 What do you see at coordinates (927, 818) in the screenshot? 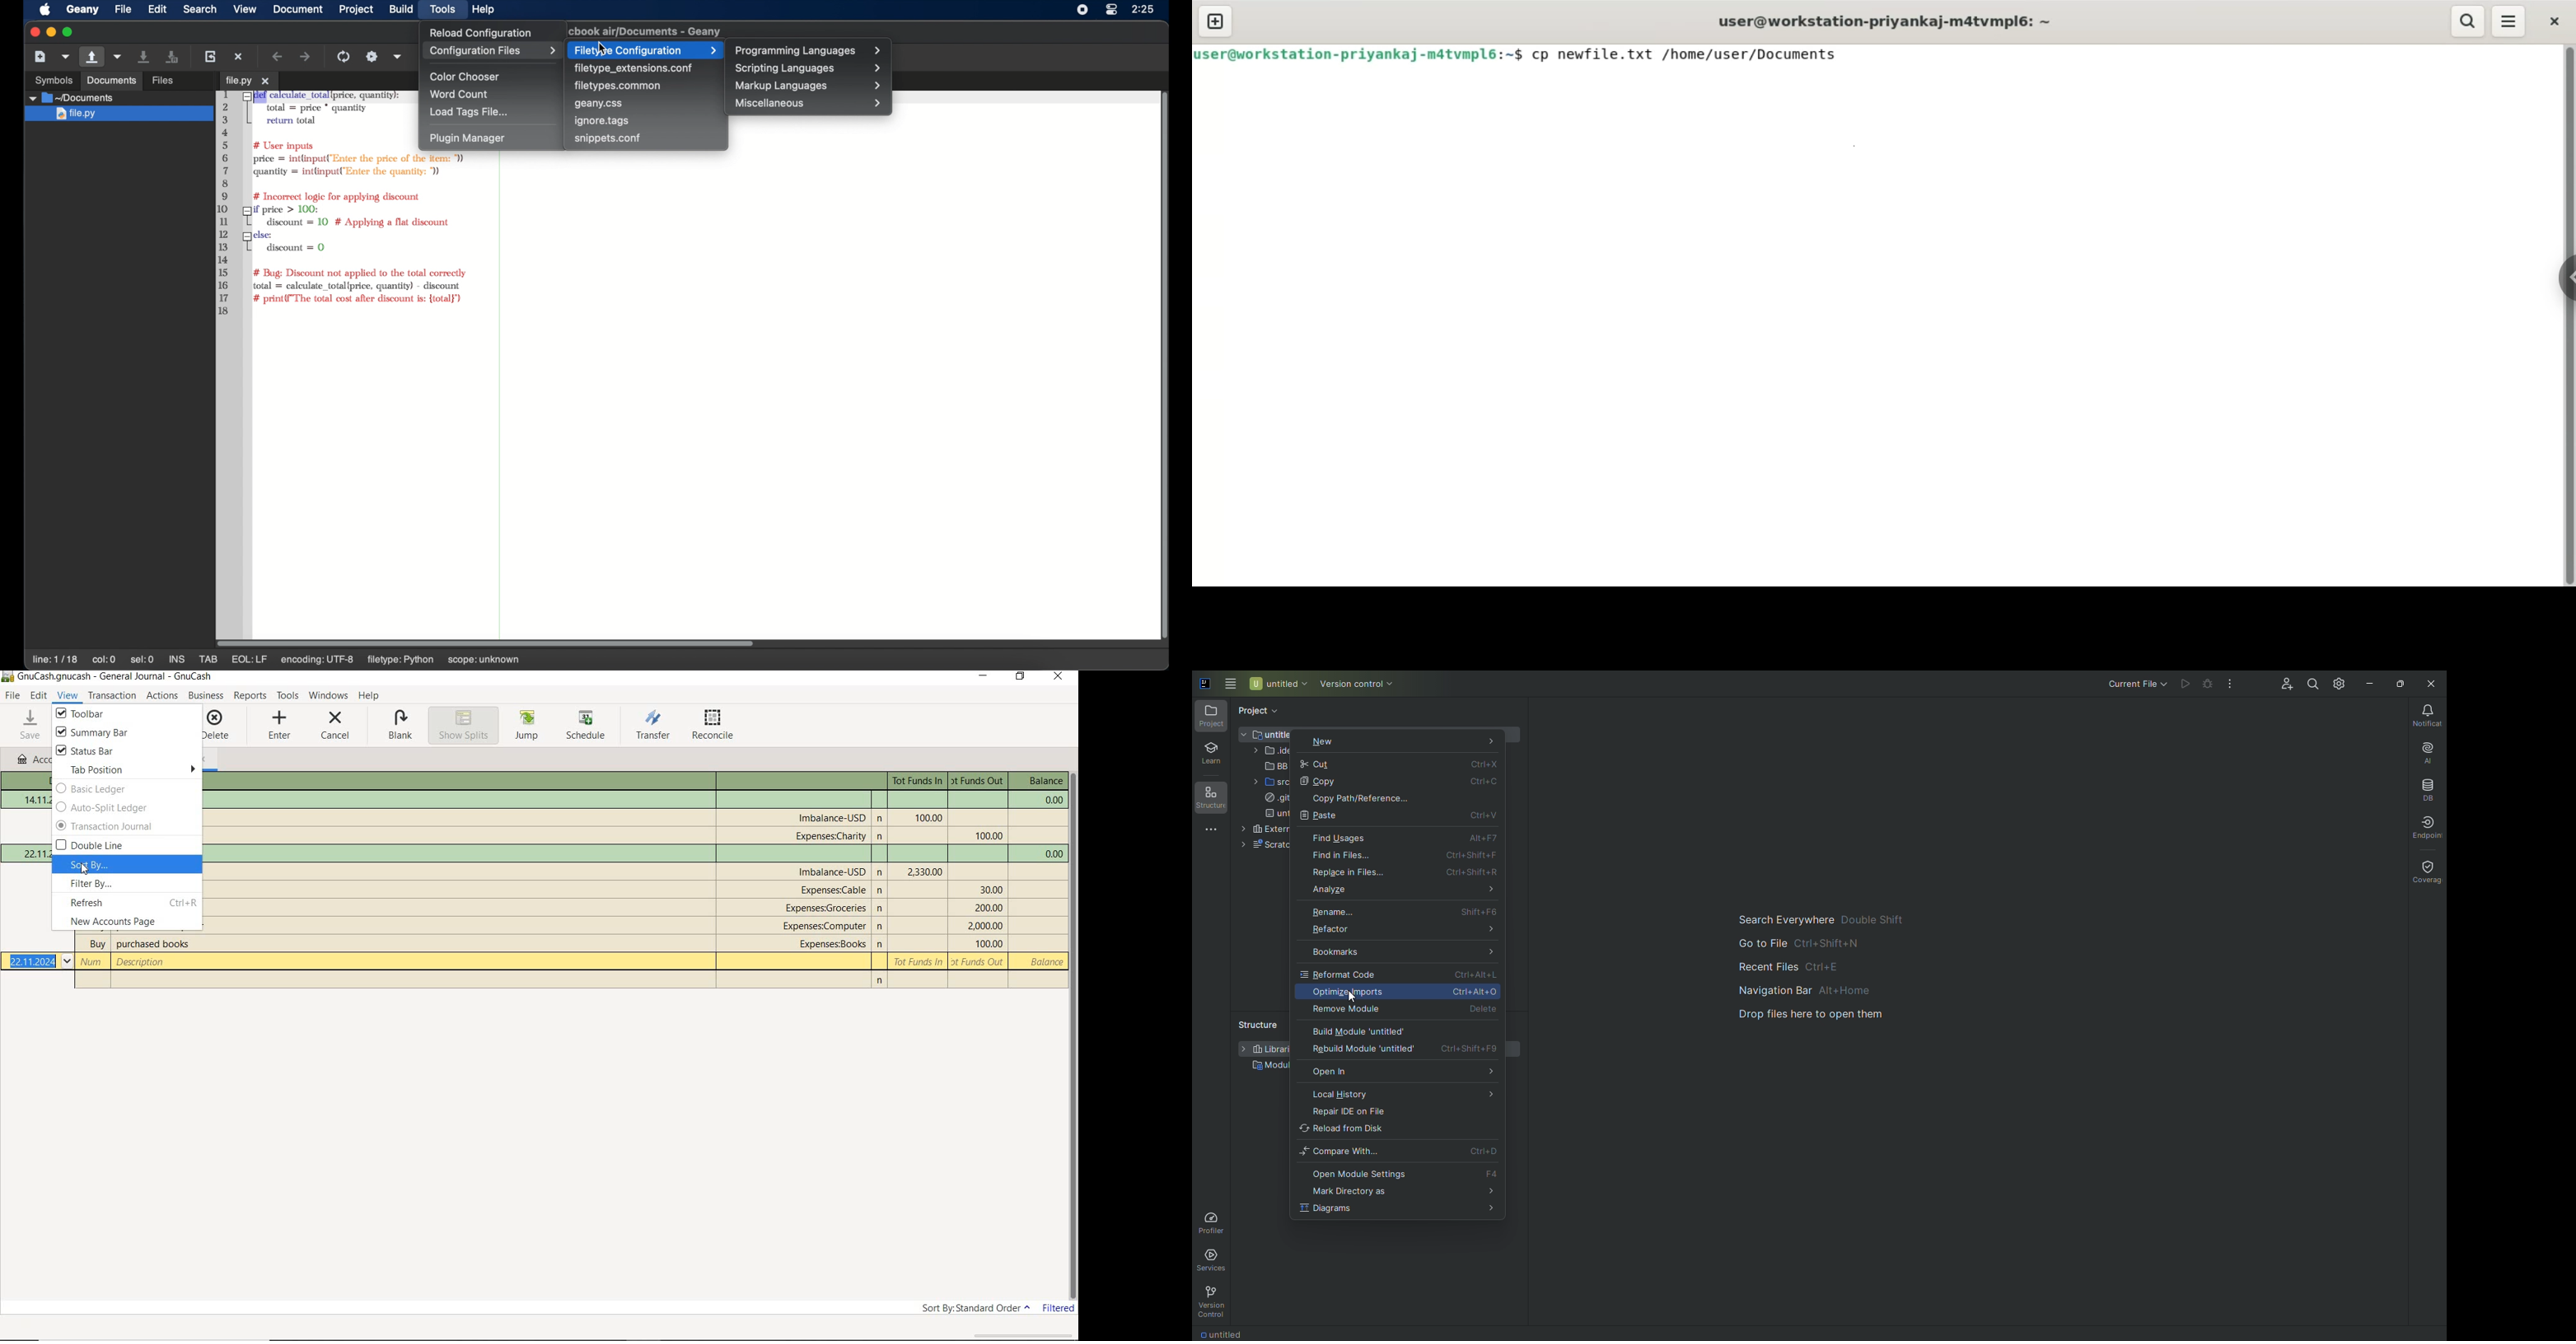
I see `Tot Funds In` at bounding box center [927, 818].